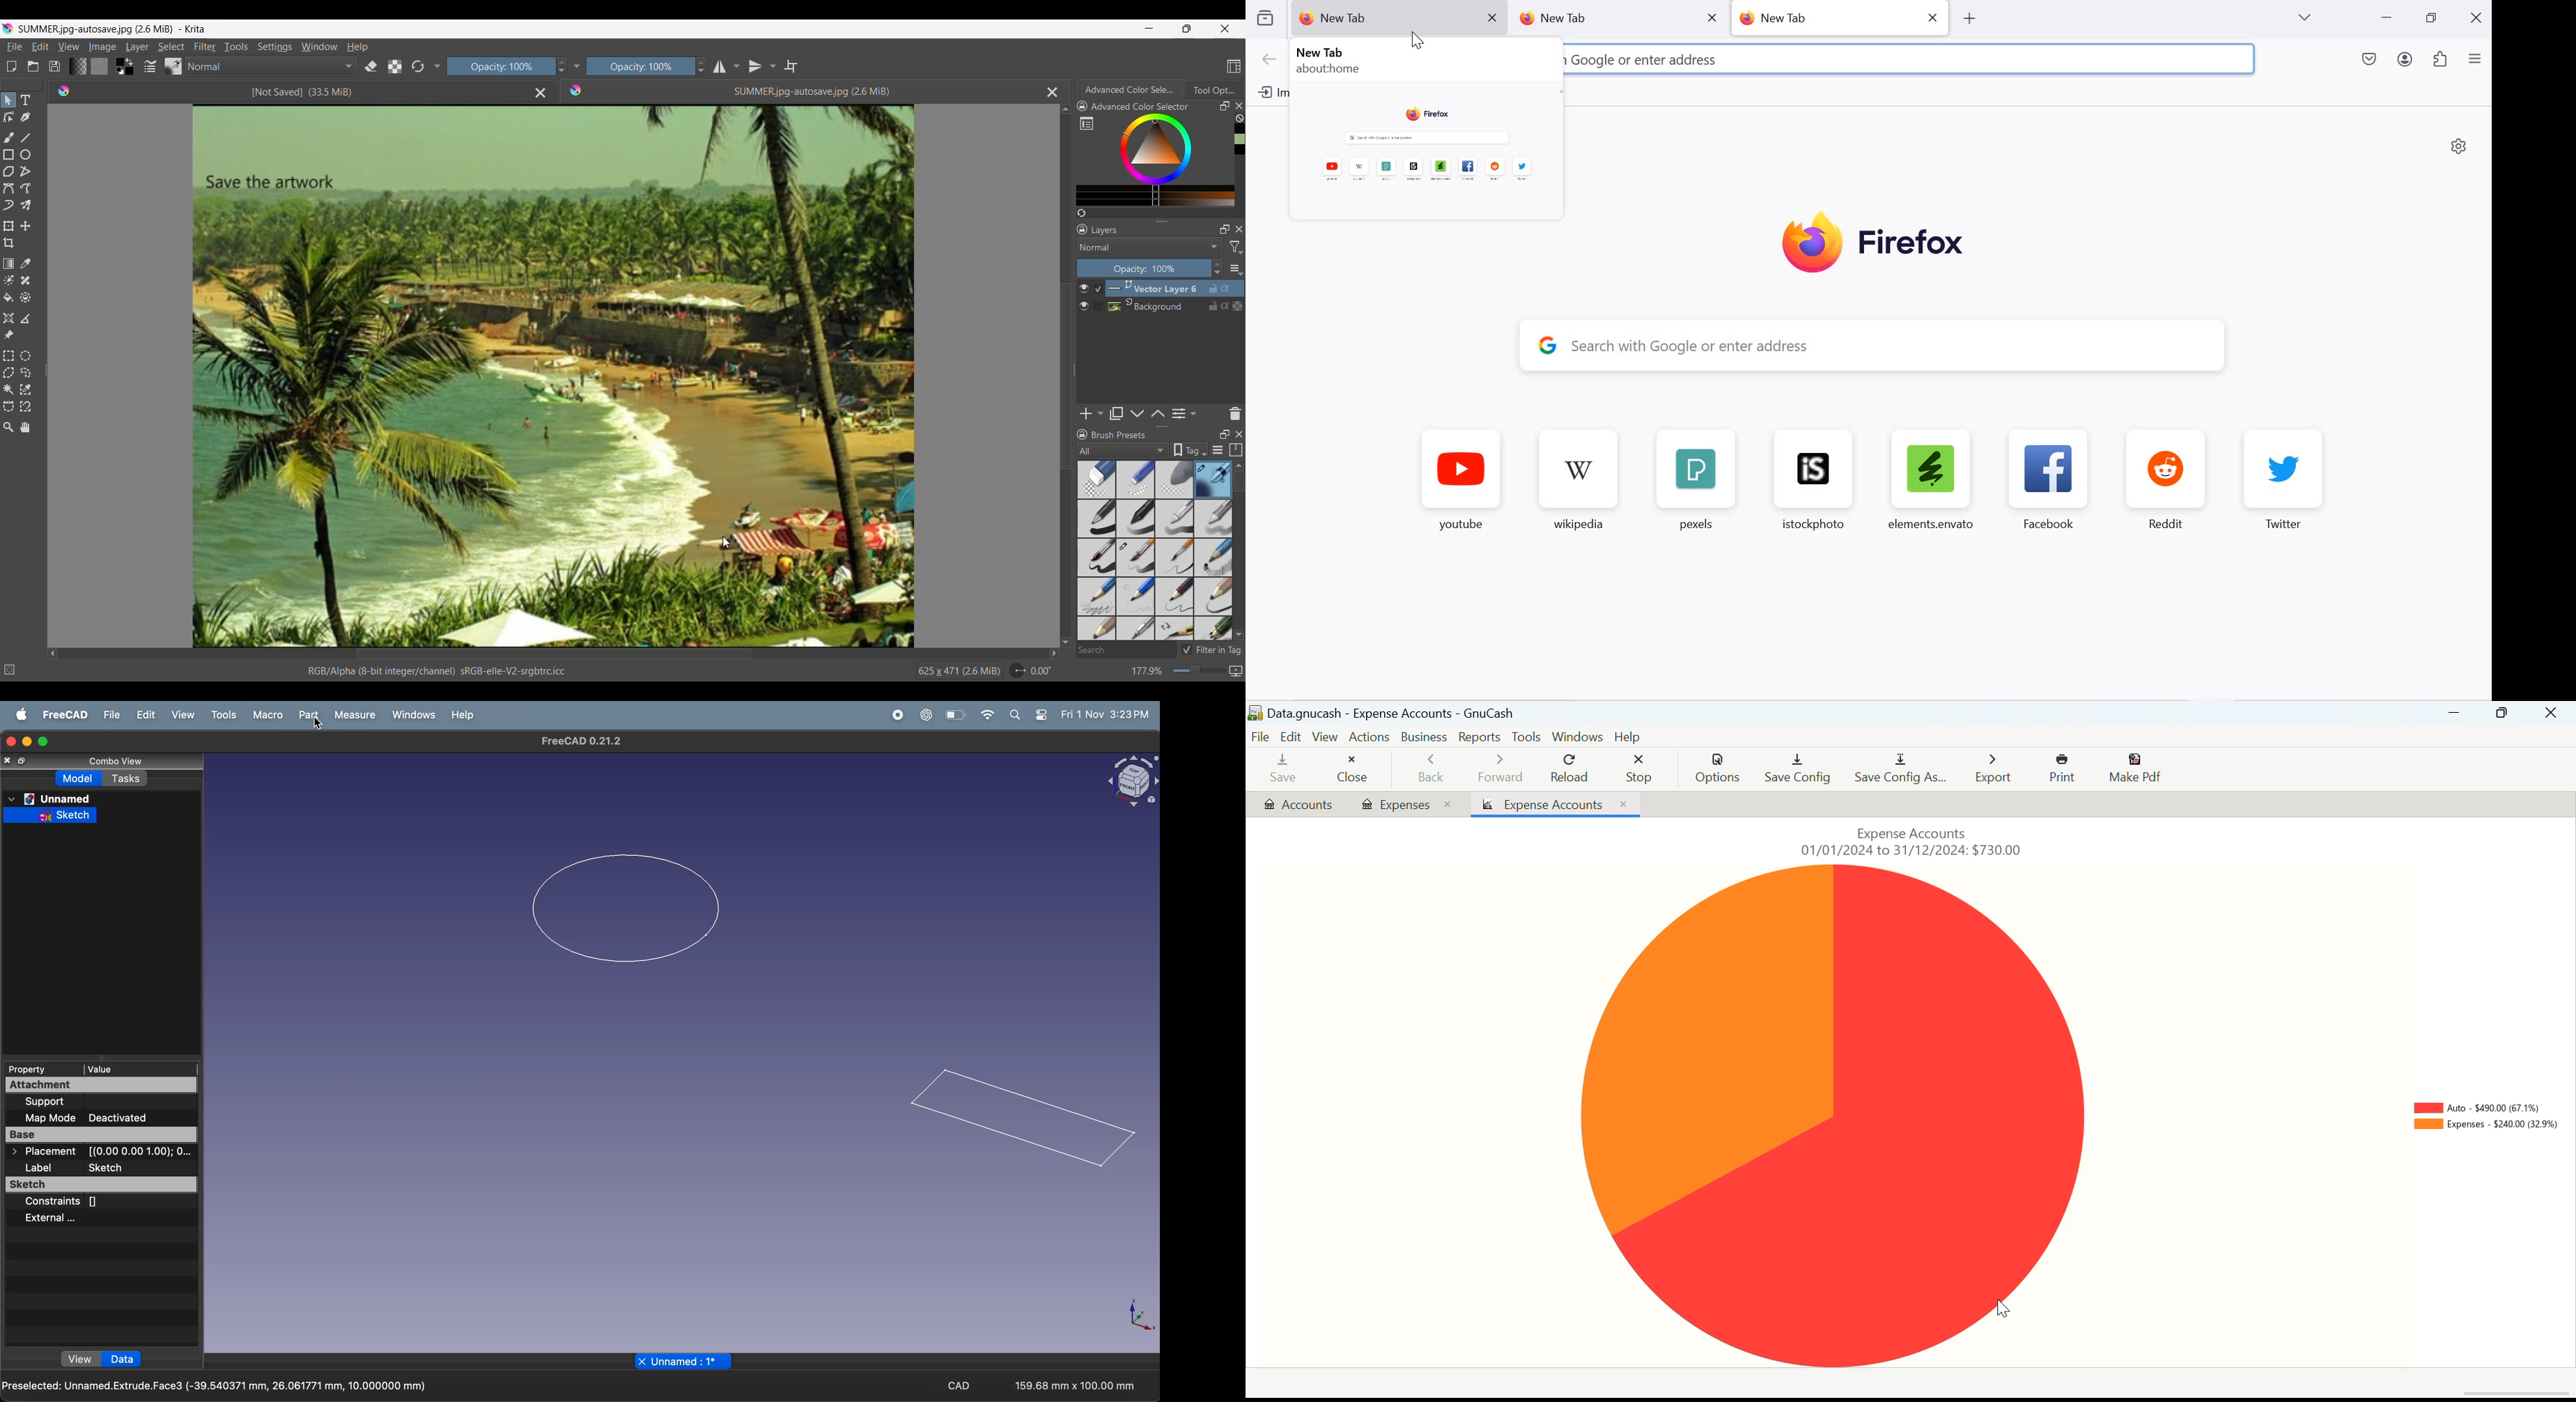 This screenshot has width=2576, height=1428. What do you see at coordinates (10, 670) in the screenshot?
I see `No selection` at bounding box center [10, 670].